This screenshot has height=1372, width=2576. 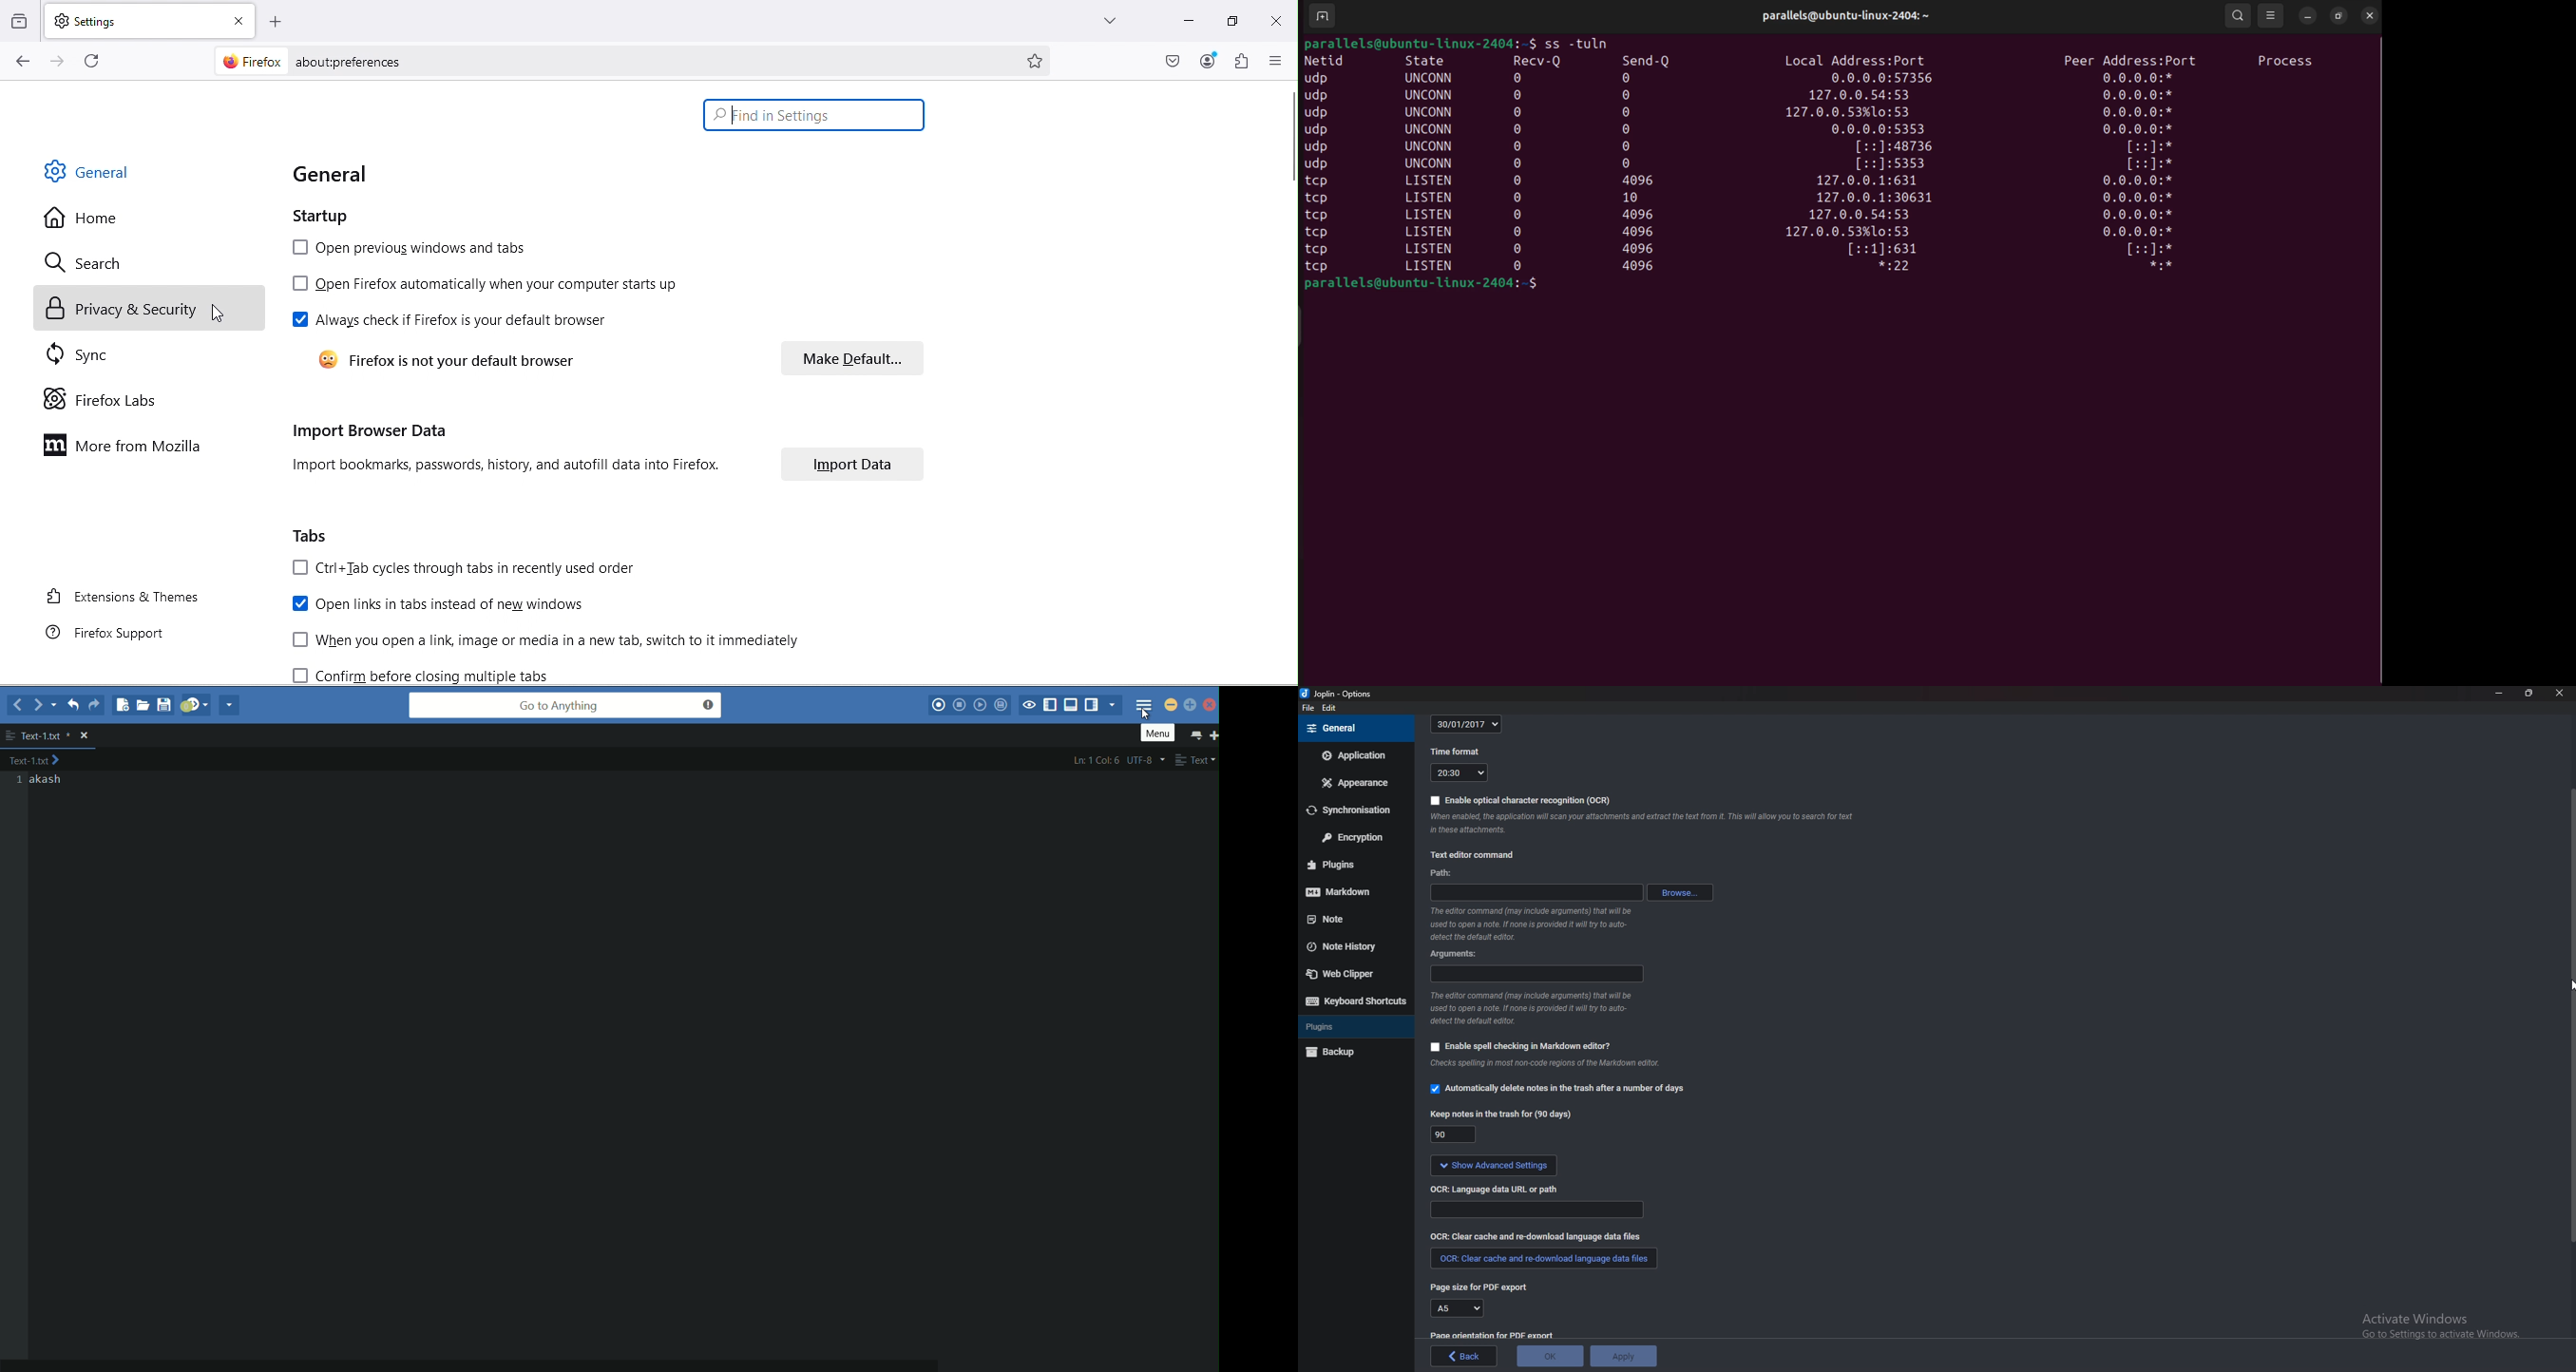 I want to click on undo, so click(x=72, y=704).